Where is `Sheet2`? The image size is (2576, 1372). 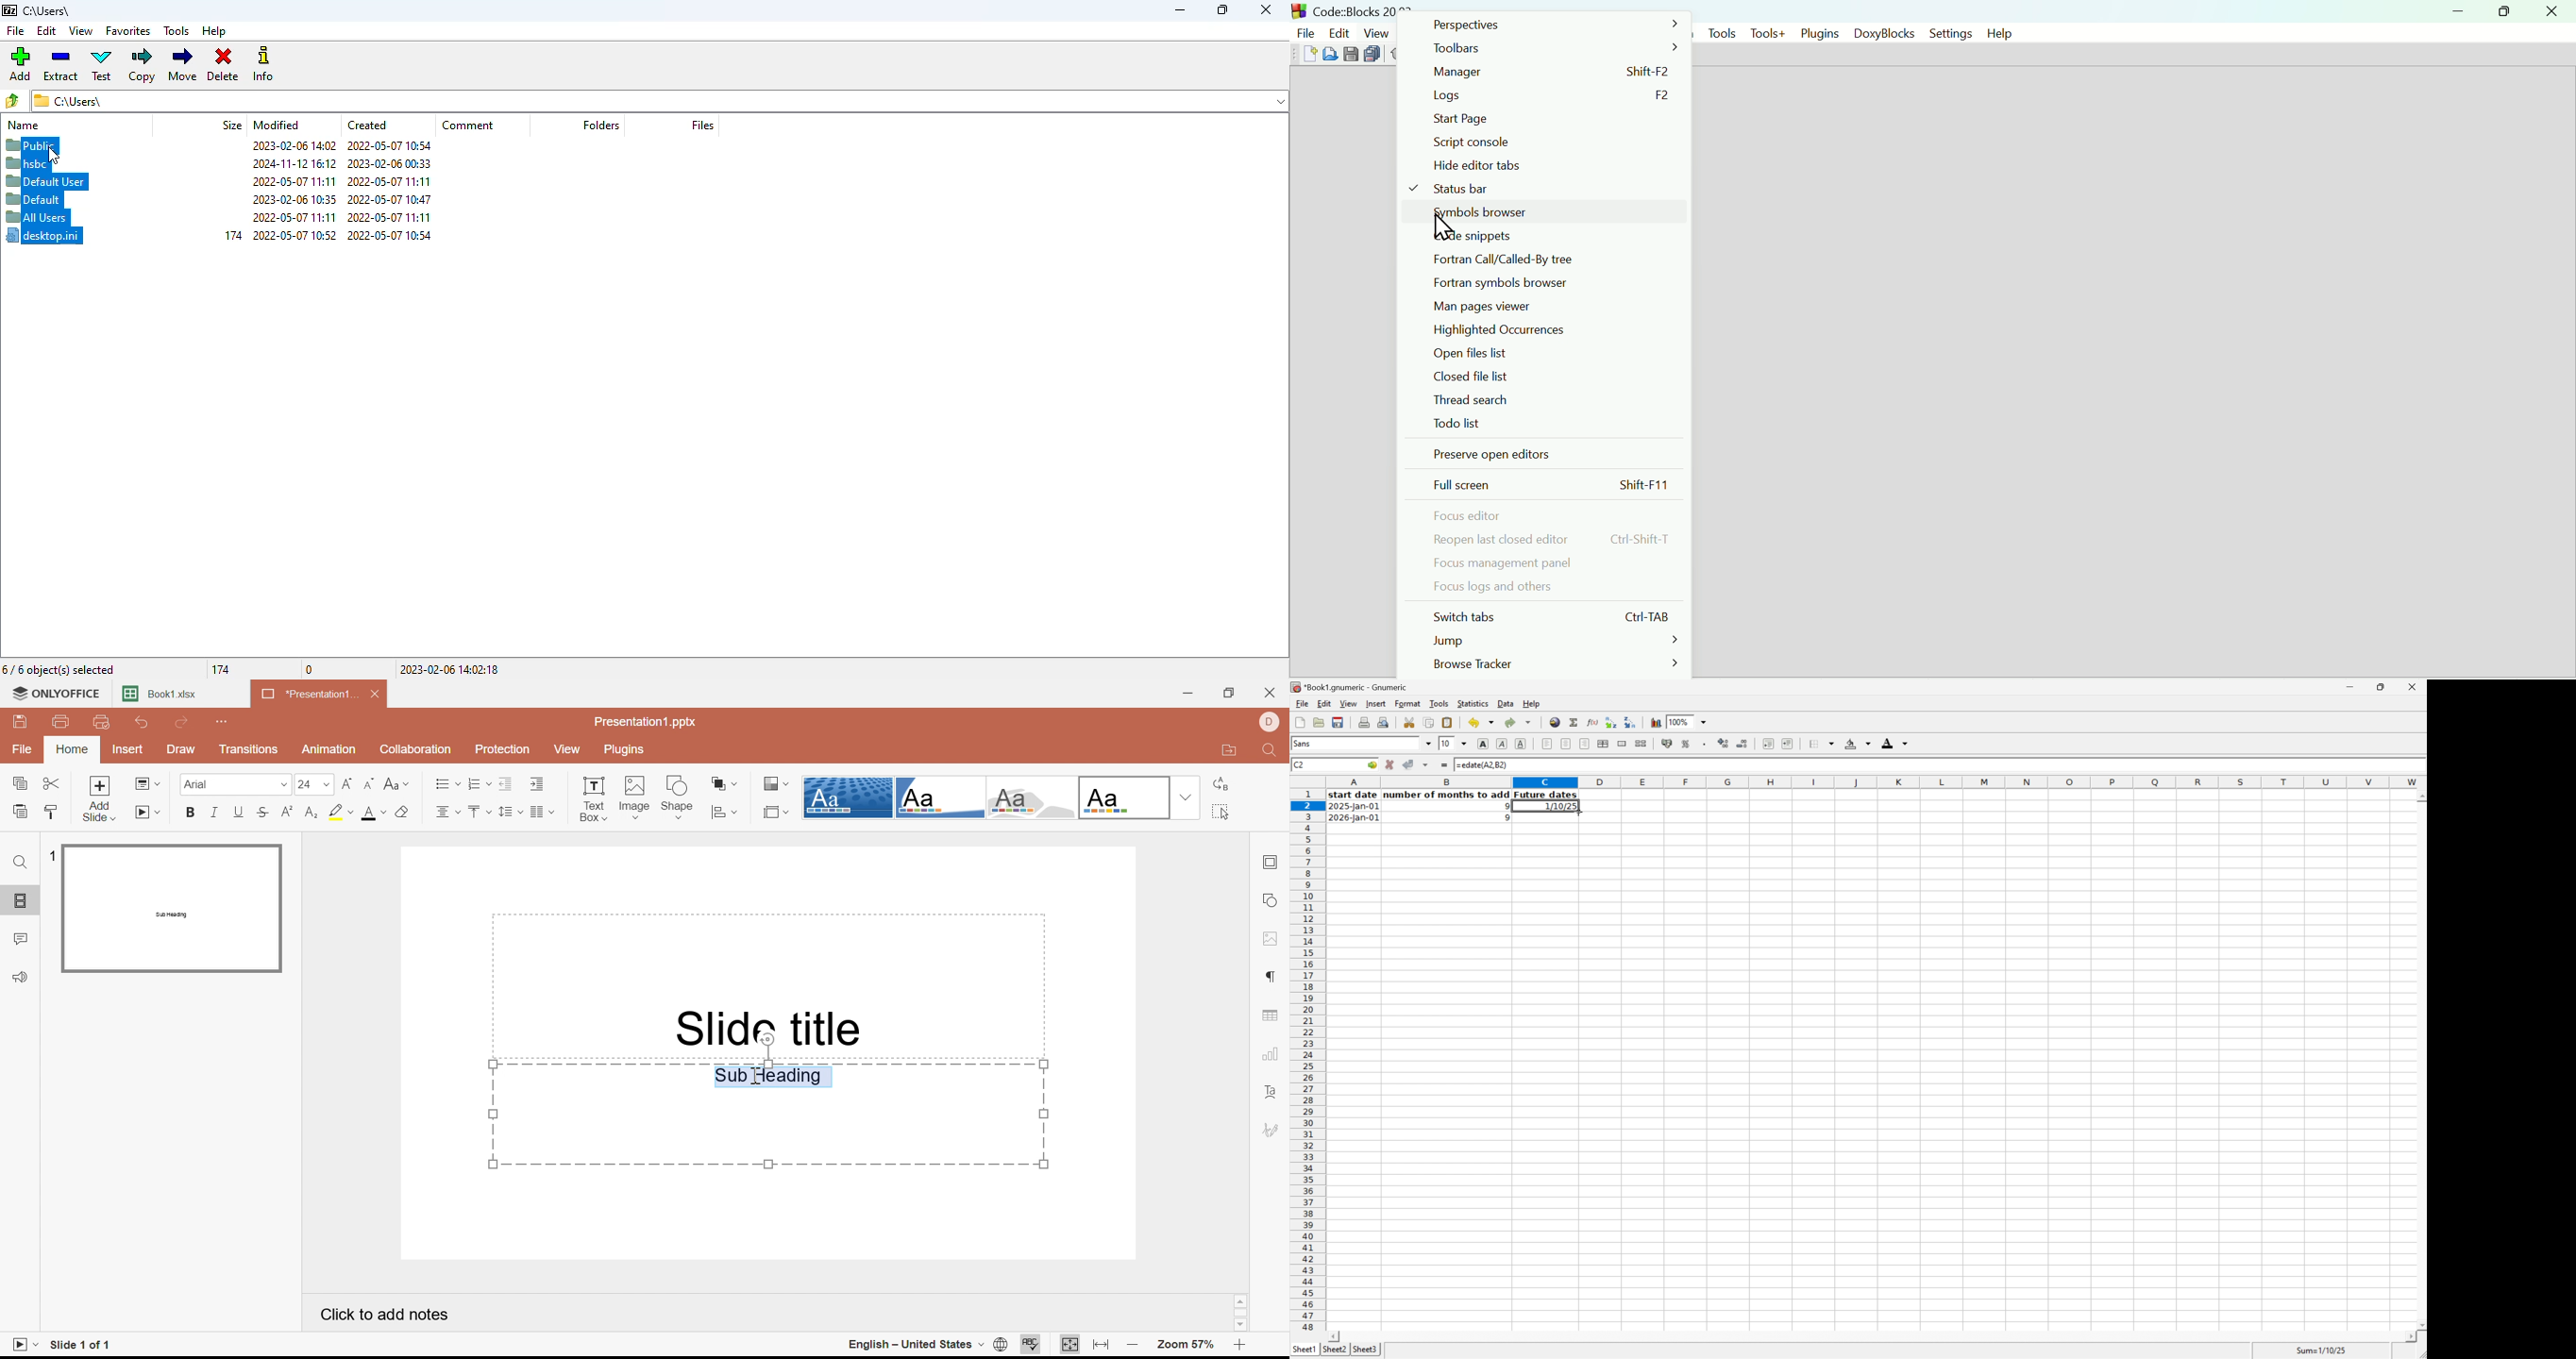
Sheet2 is located at coordinates (1334, 1349).